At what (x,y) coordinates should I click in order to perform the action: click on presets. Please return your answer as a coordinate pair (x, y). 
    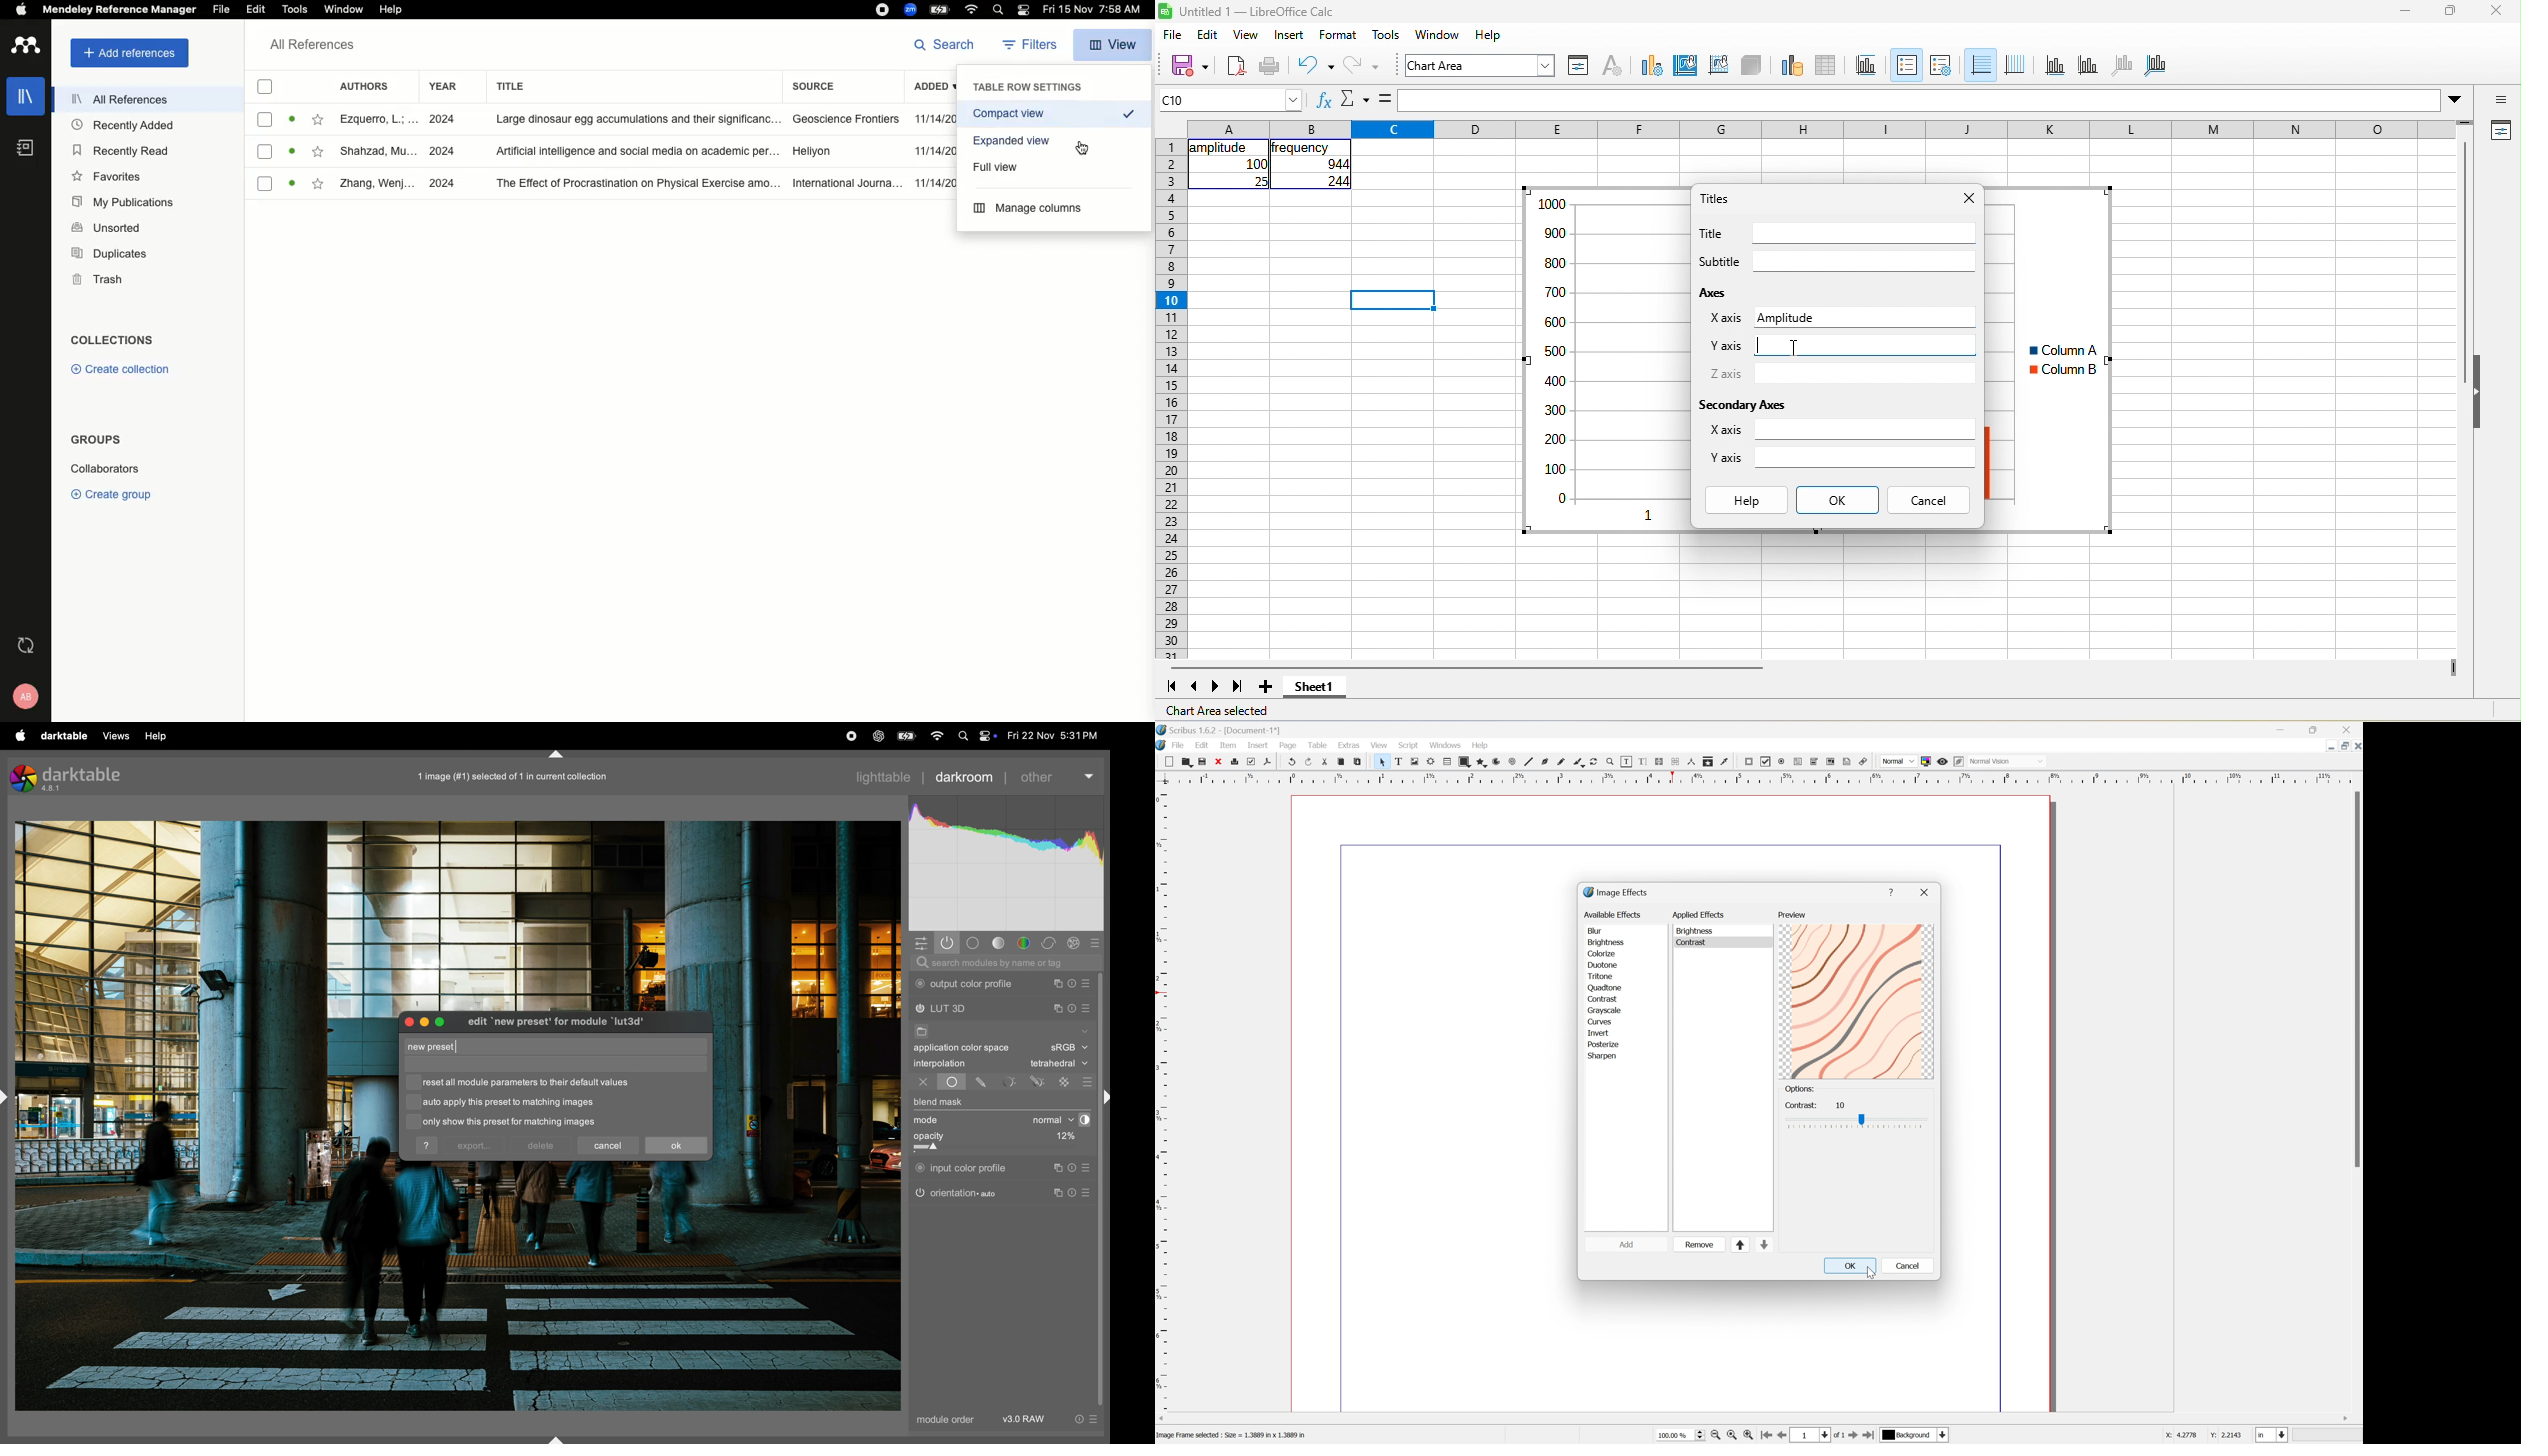
    Looking at the image, I should click on (1099, 941).